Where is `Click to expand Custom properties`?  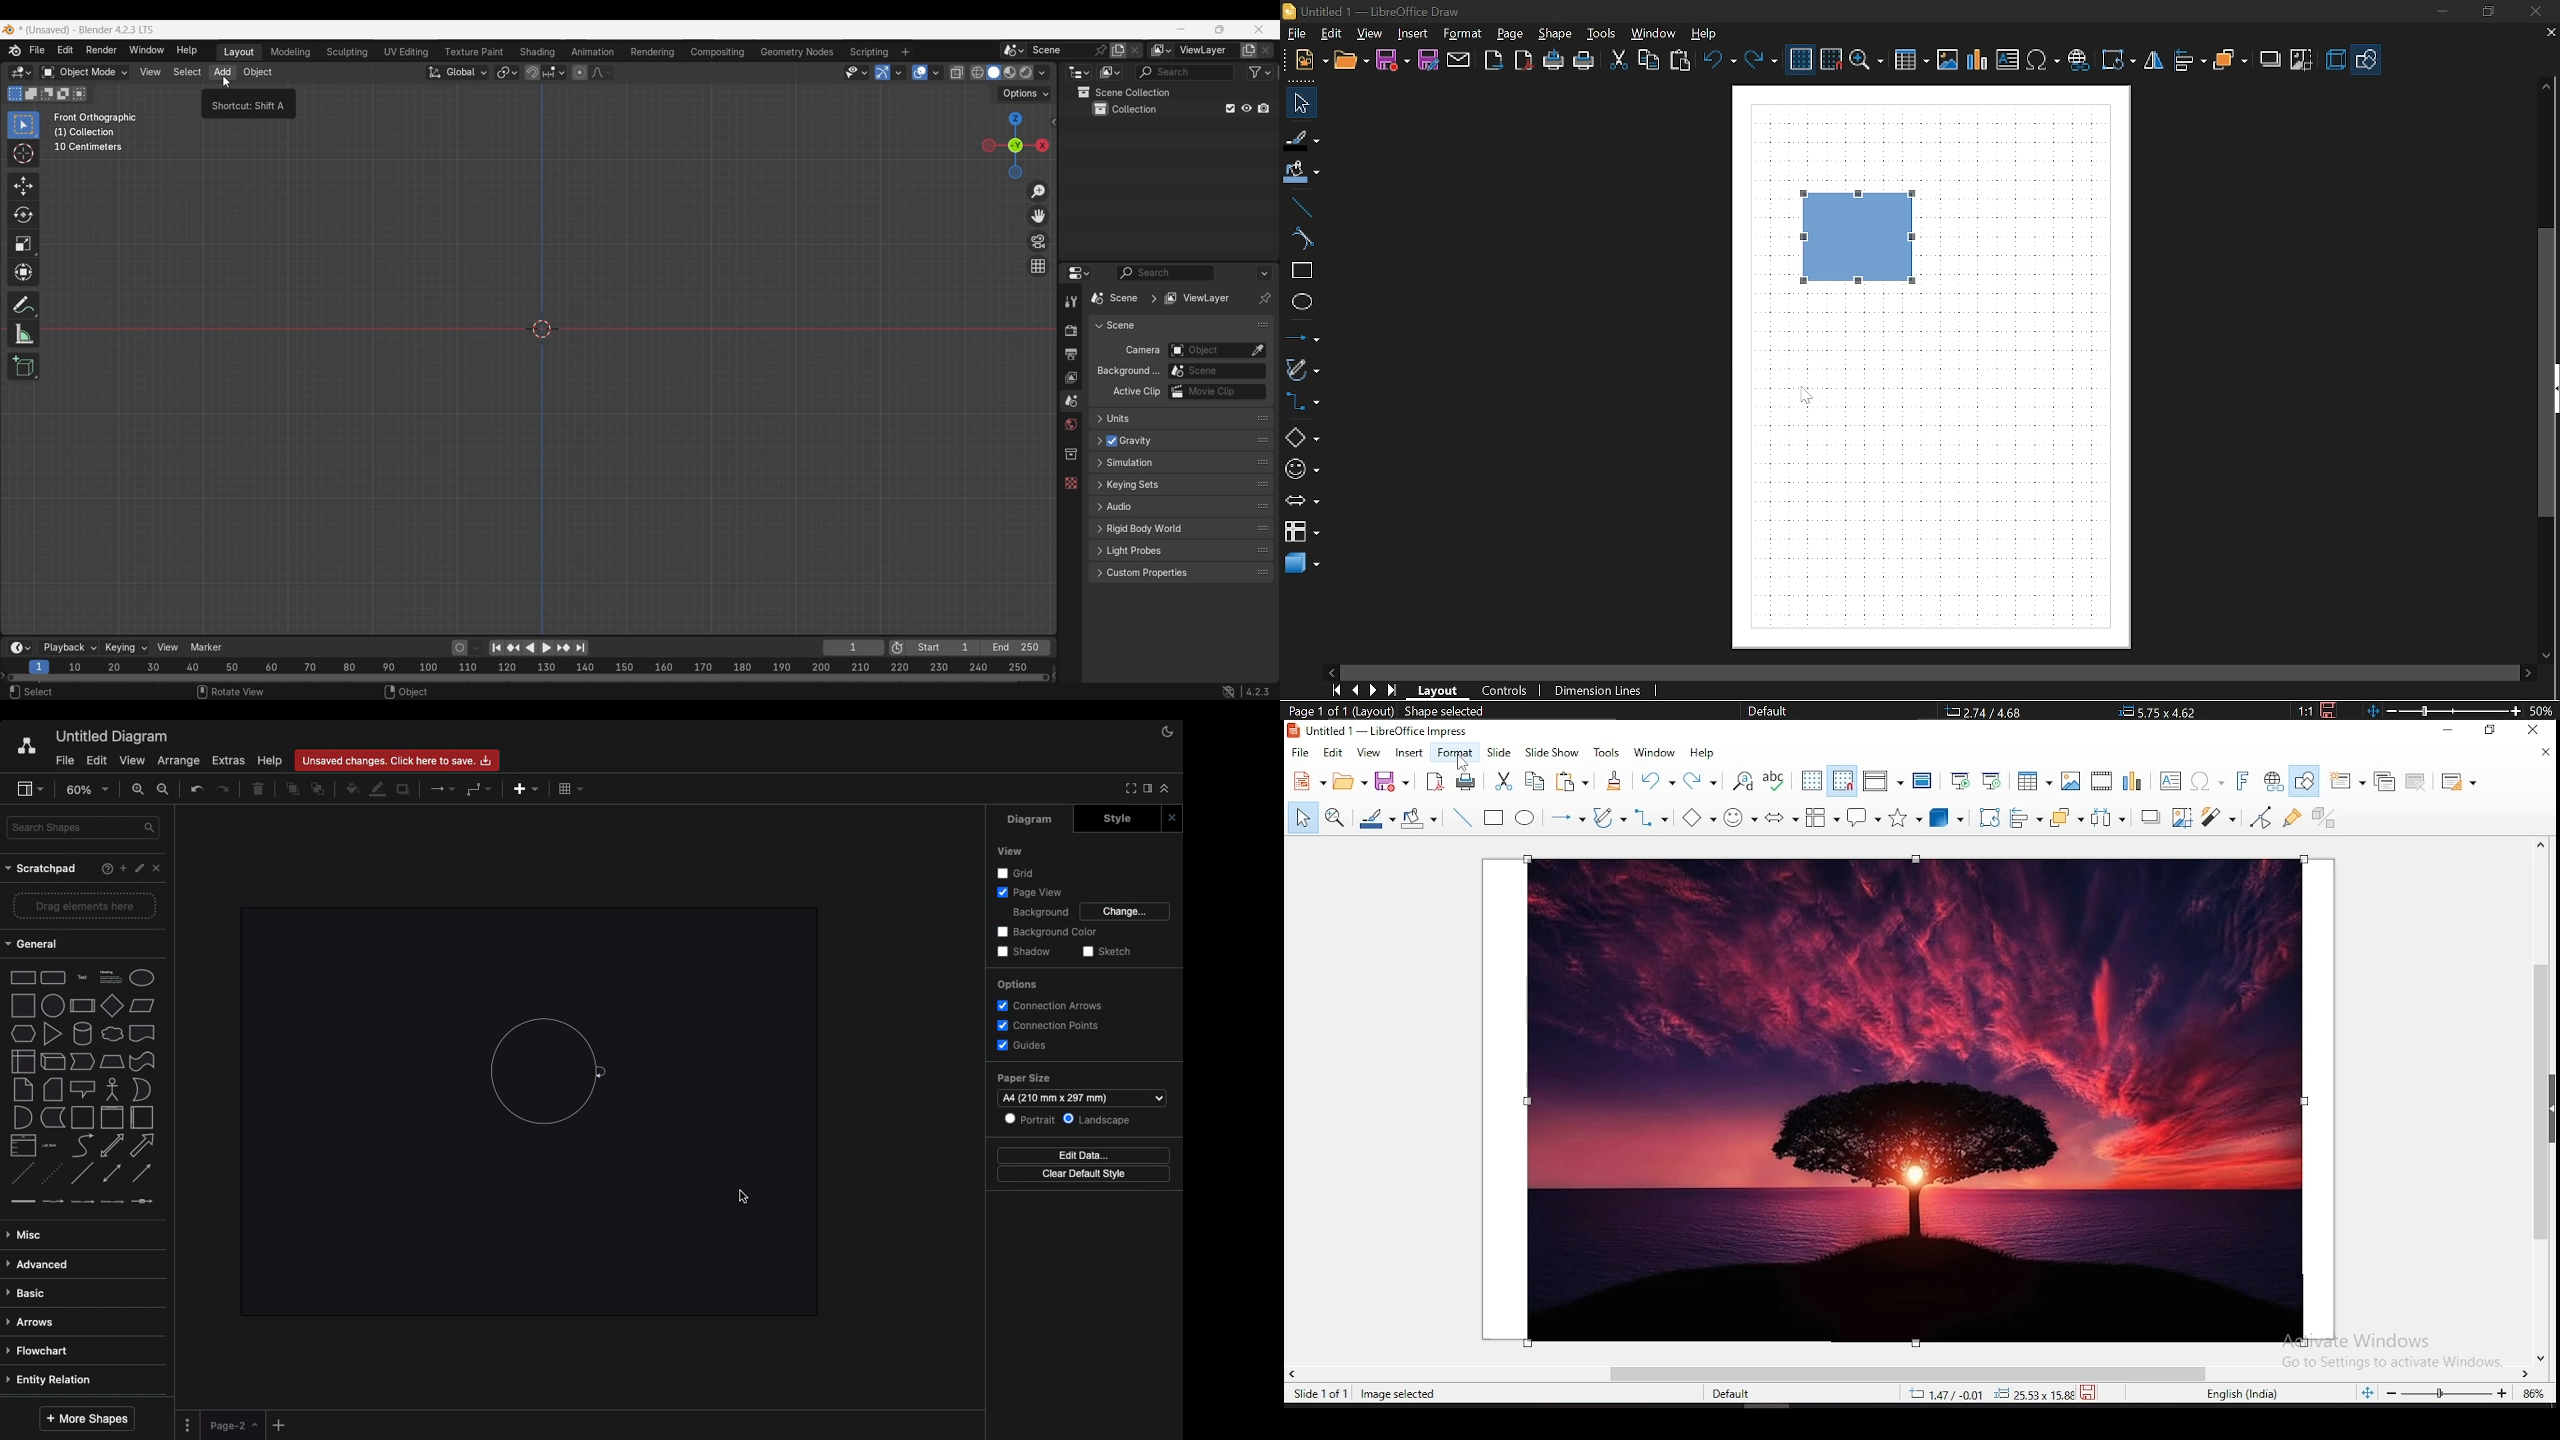 Click to expand Custom properties is located at coordinates (1172, 572).